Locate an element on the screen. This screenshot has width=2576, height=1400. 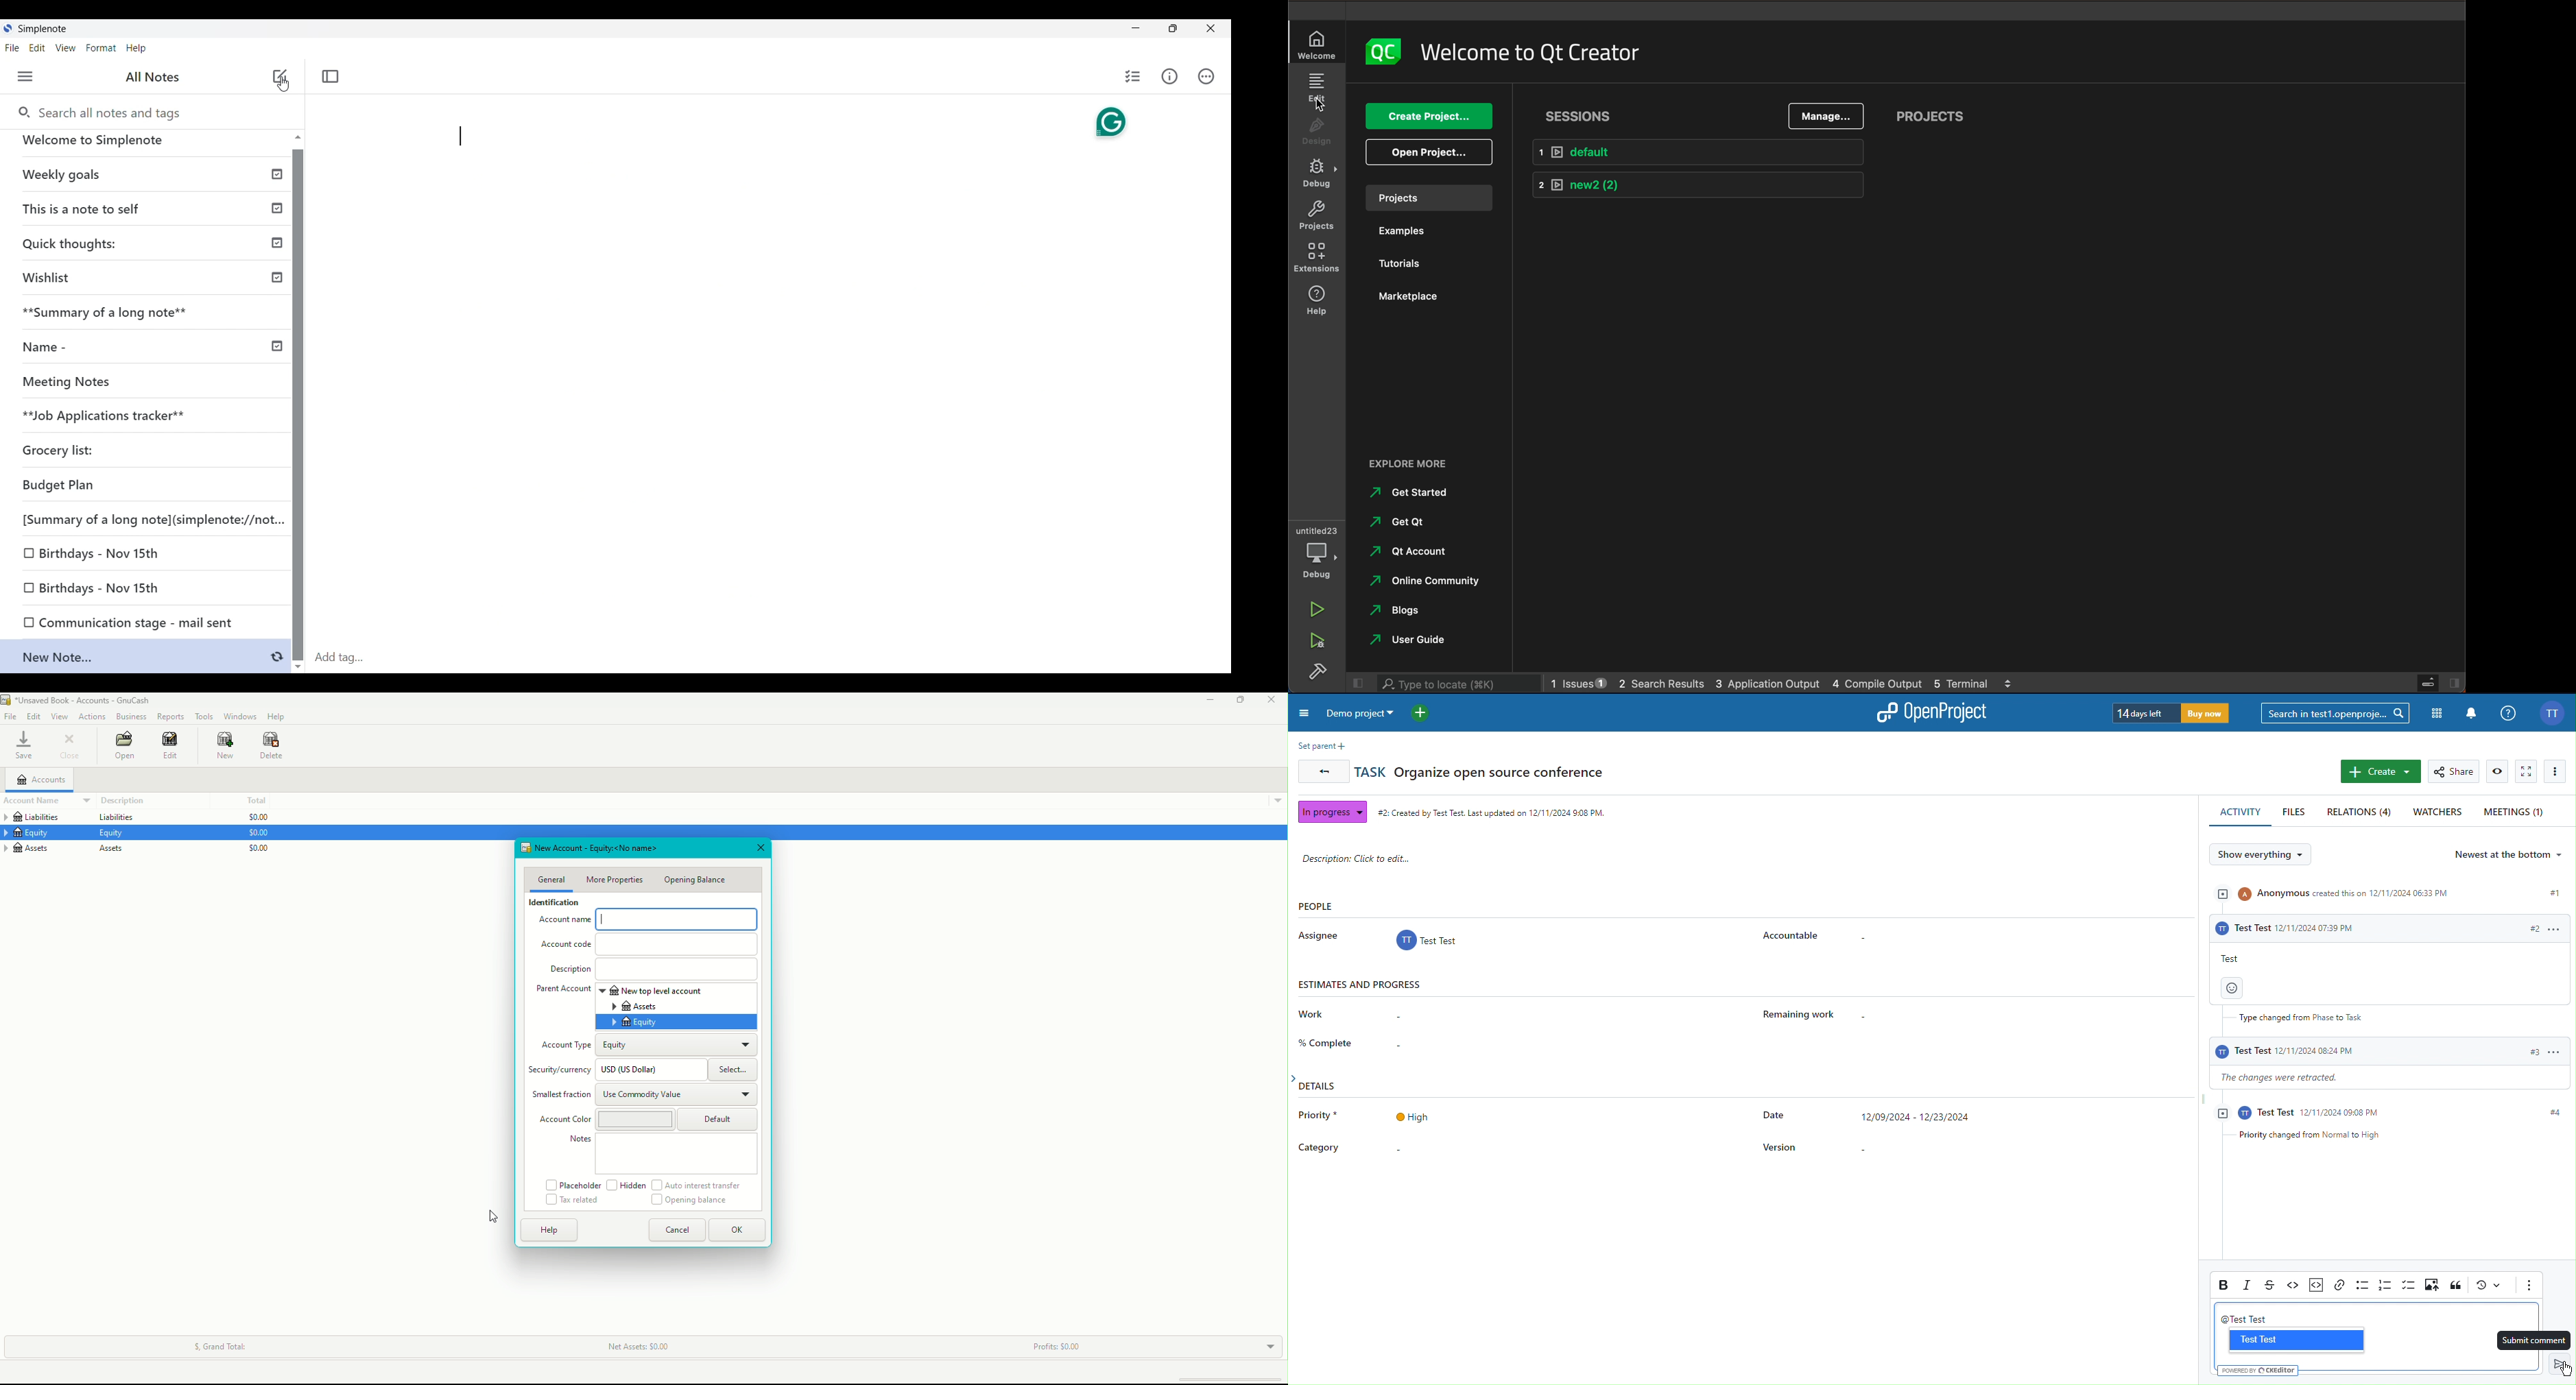
Unpublished note is located at coordinates (103, 555).